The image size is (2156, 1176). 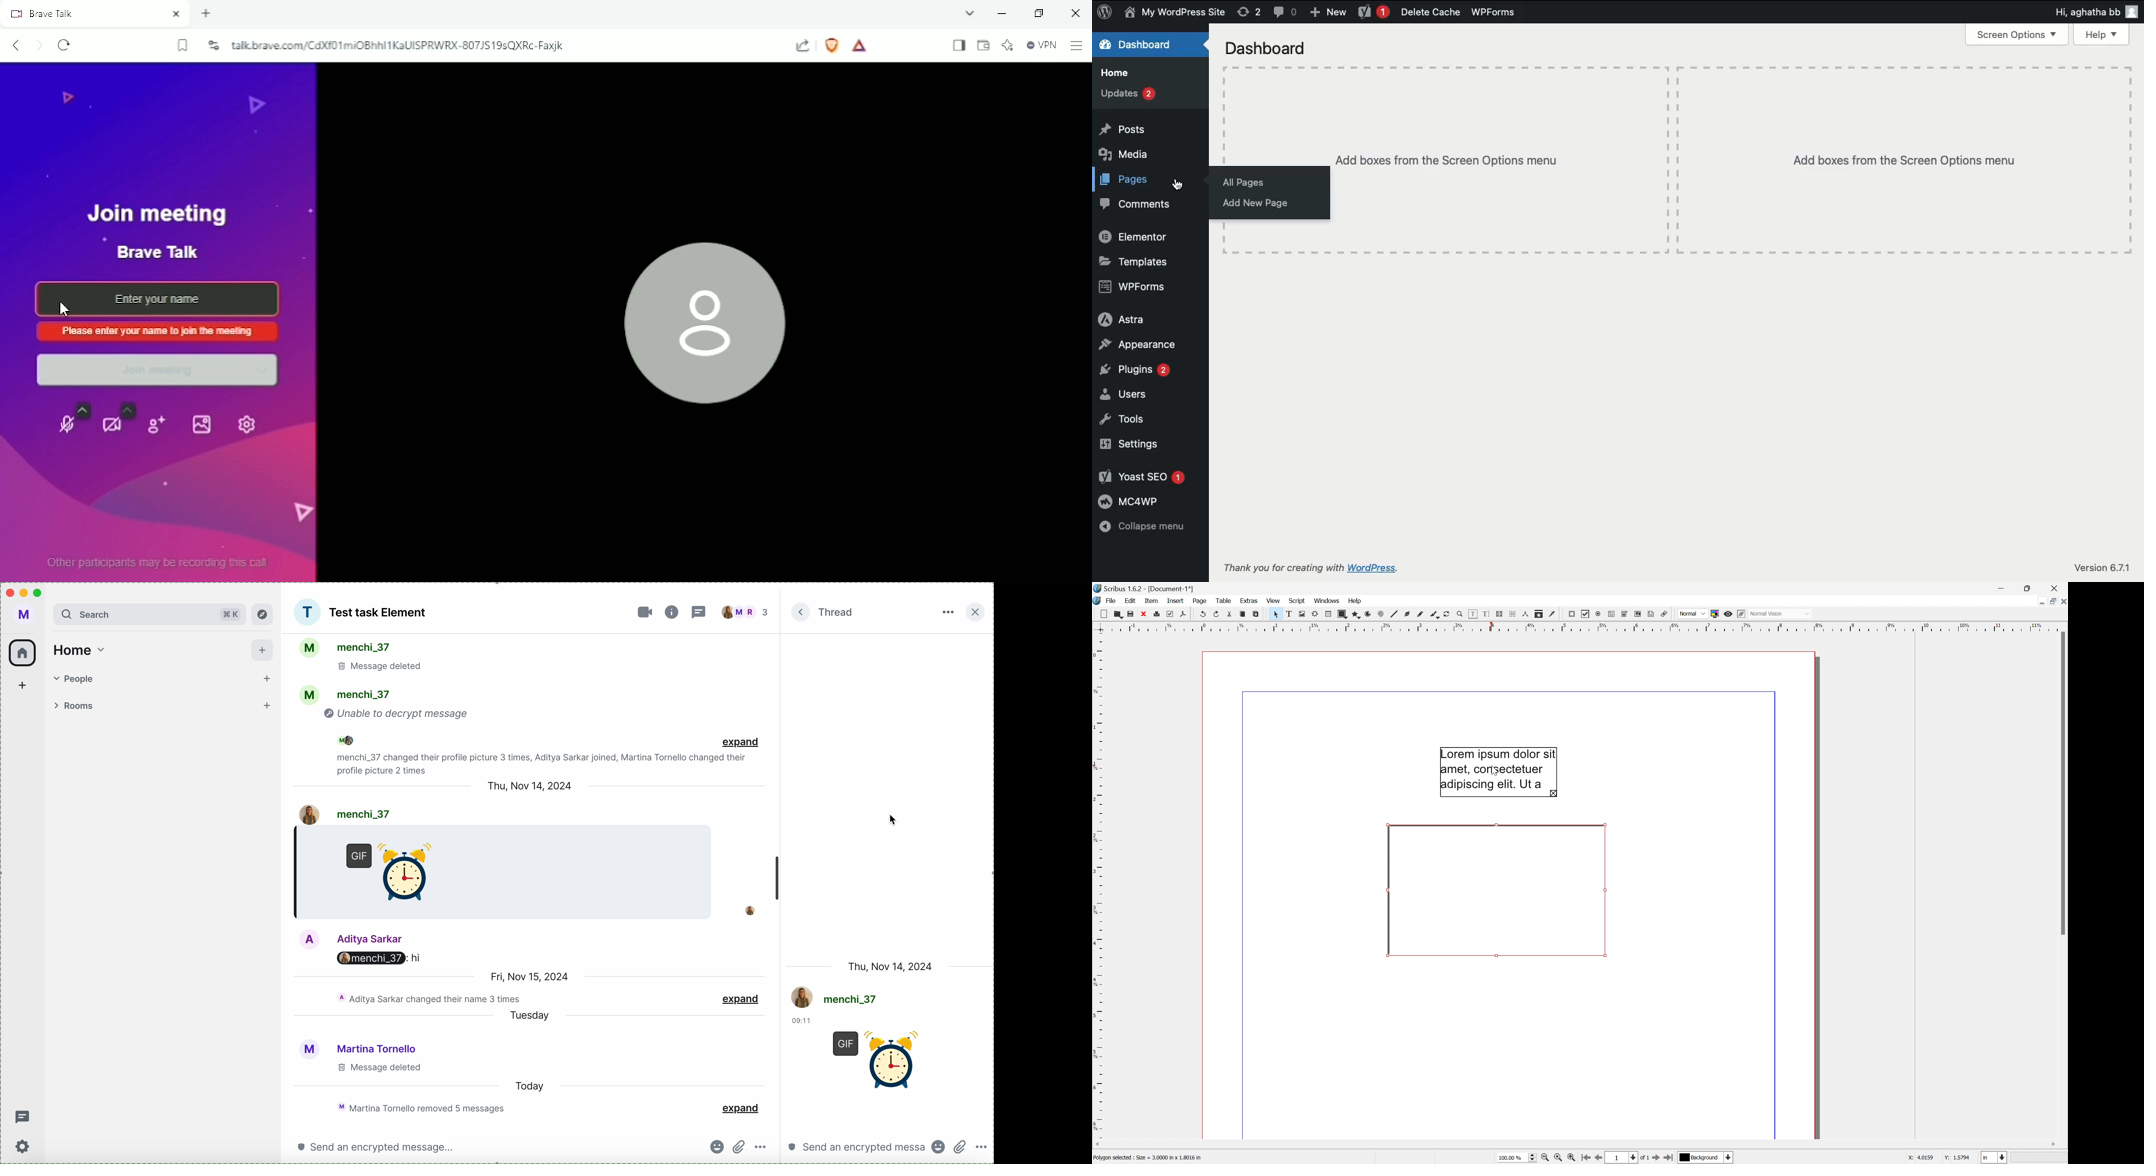 What do you see at coordinates (837, 997) in the screenshot?
I see `user` at bounding box center [837, 997].